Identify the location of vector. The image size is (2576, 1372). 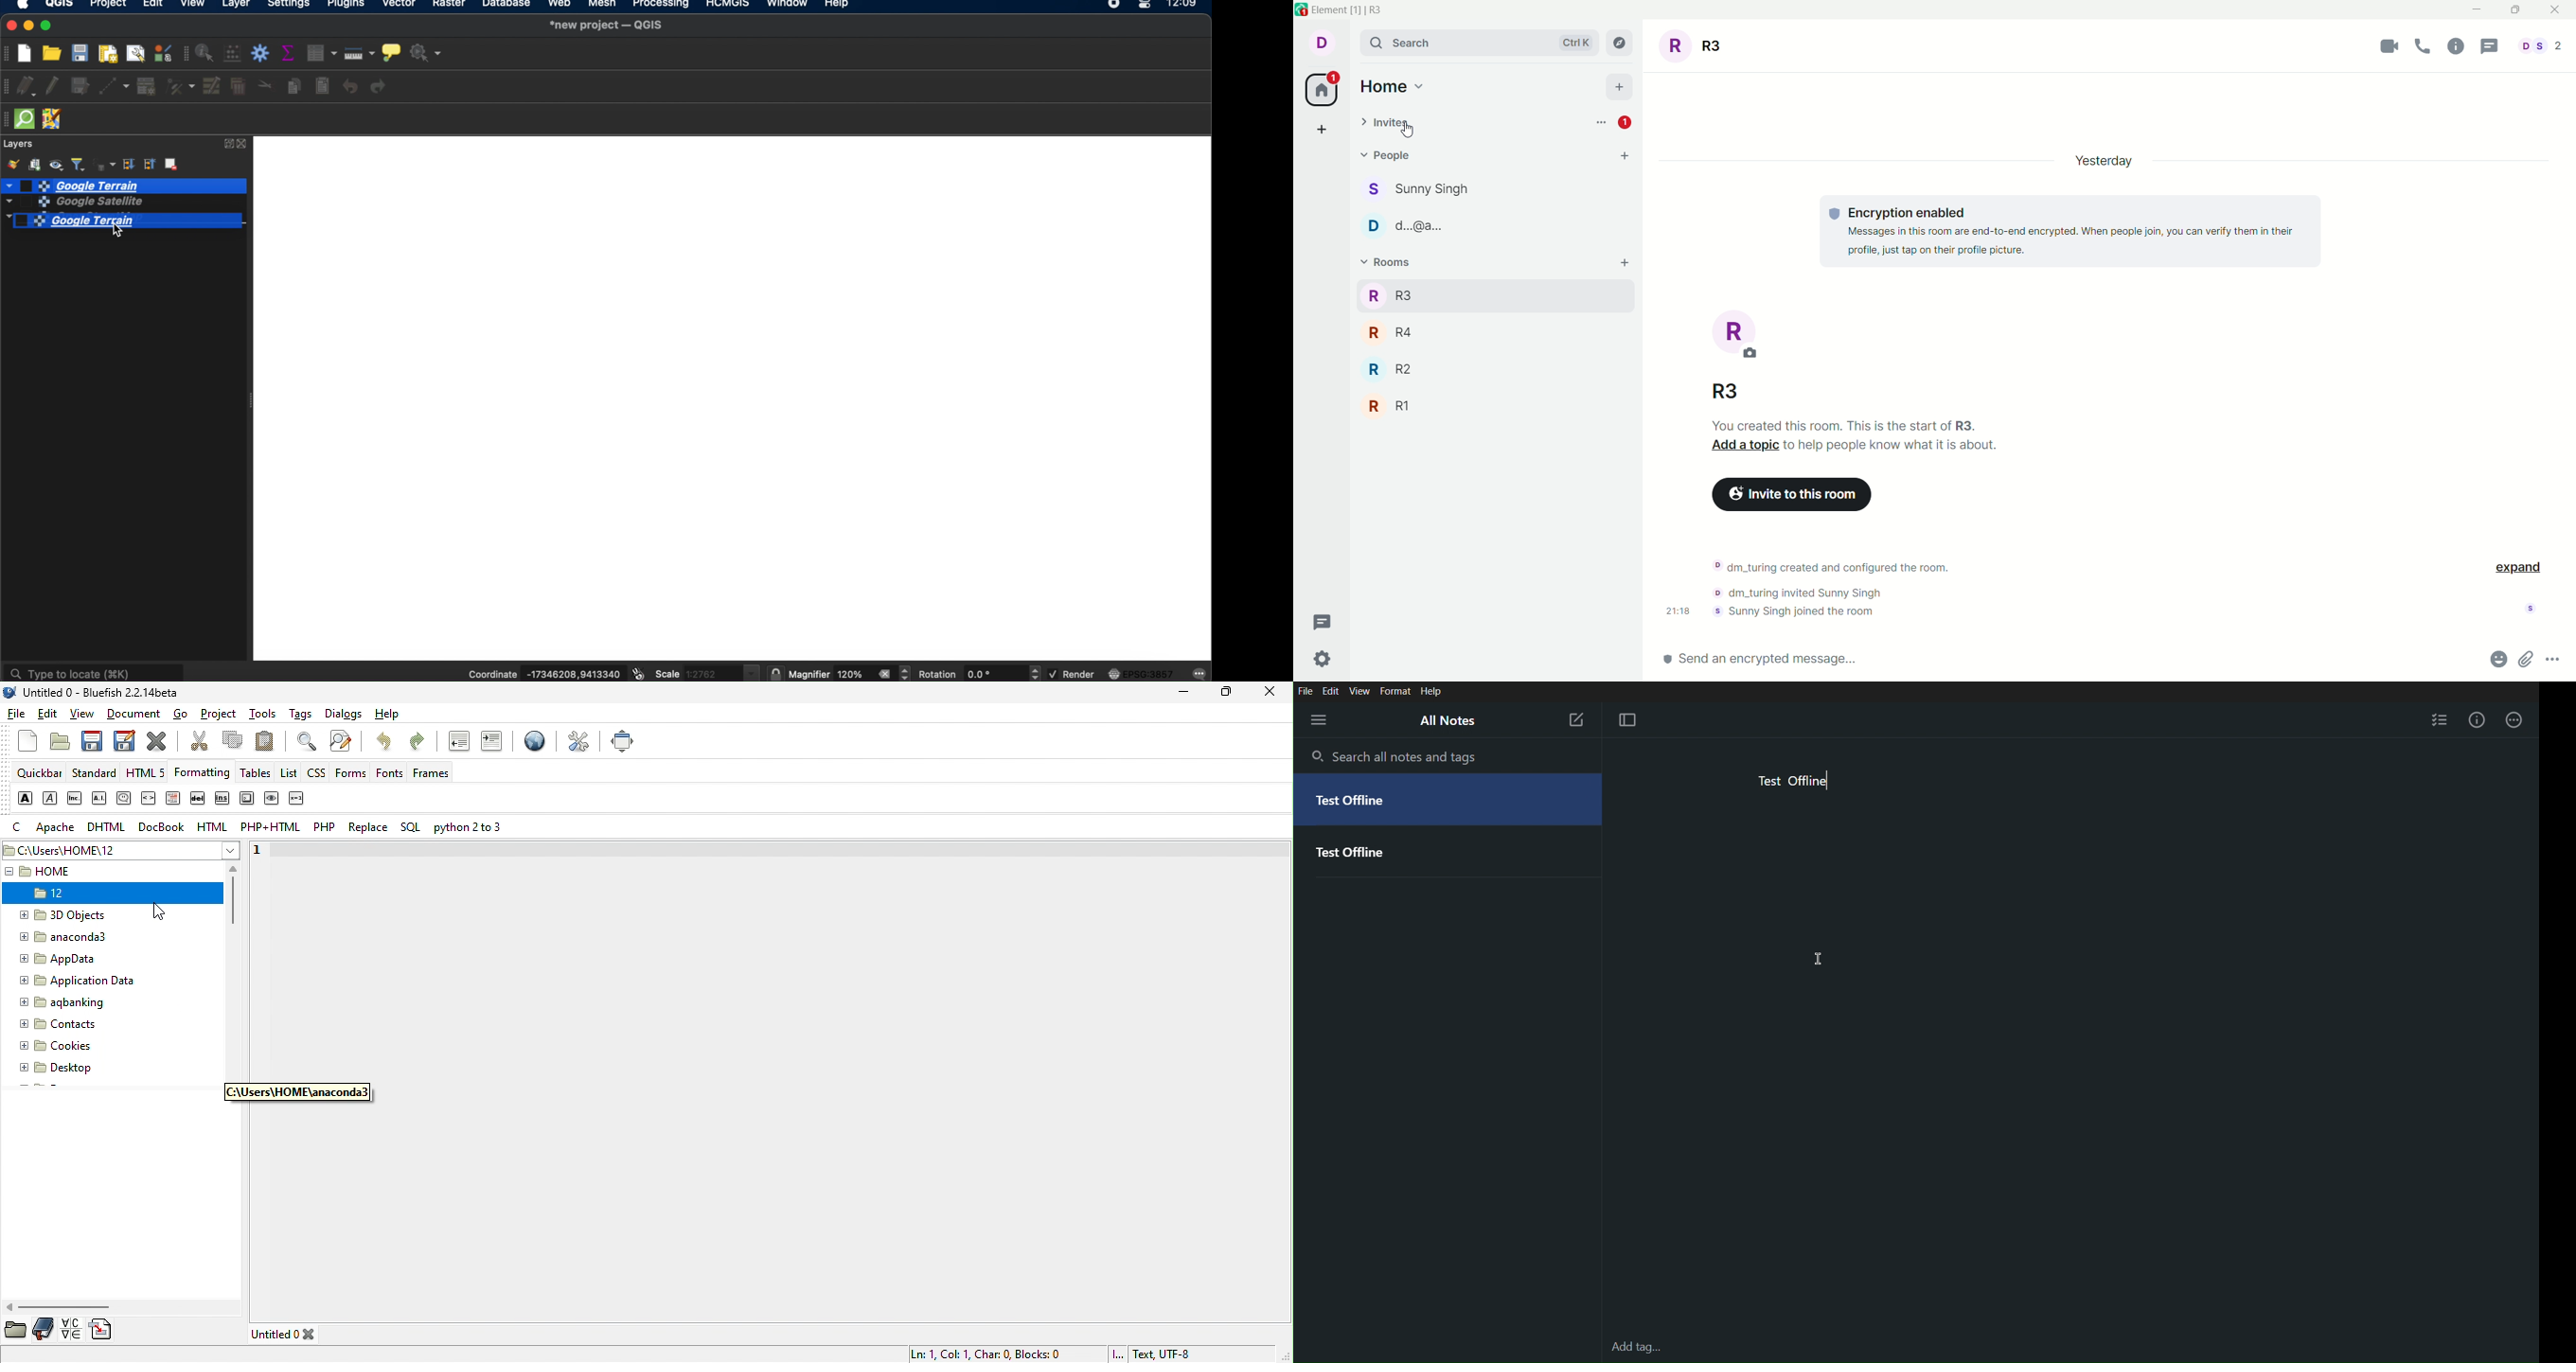
(400, 6).